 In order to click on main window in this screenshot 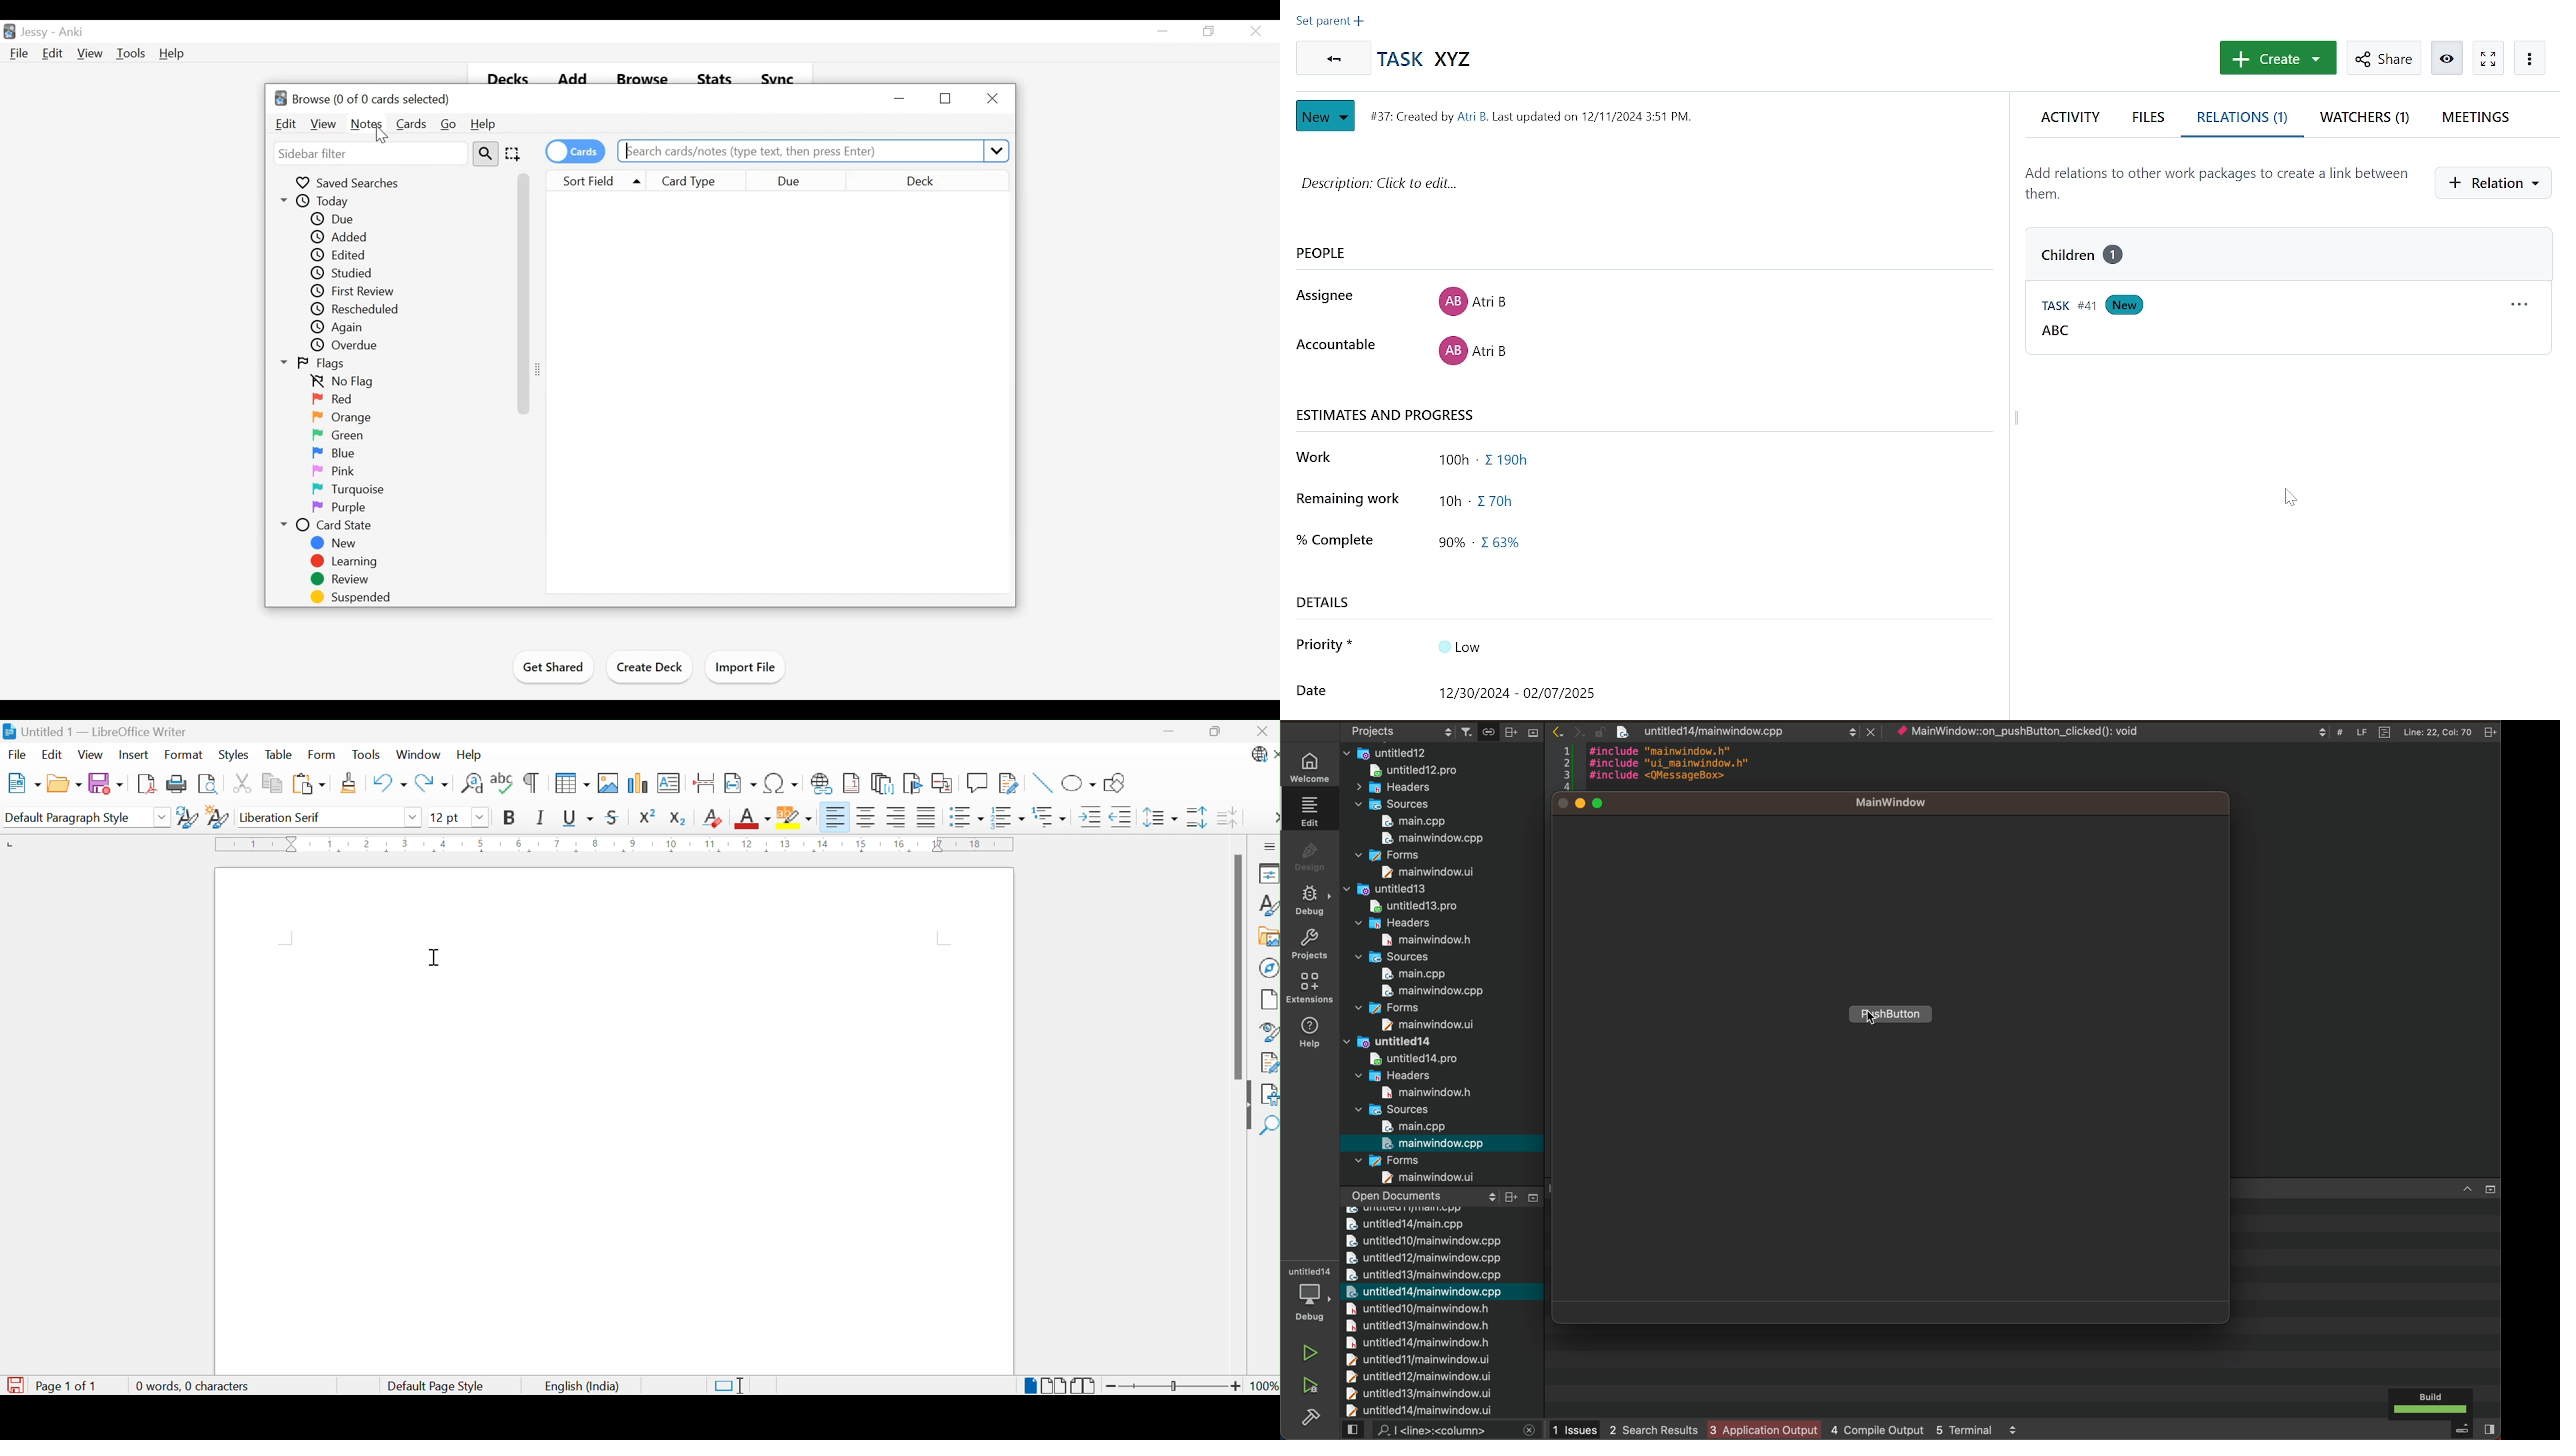, I will do `click(1419, 940)`.